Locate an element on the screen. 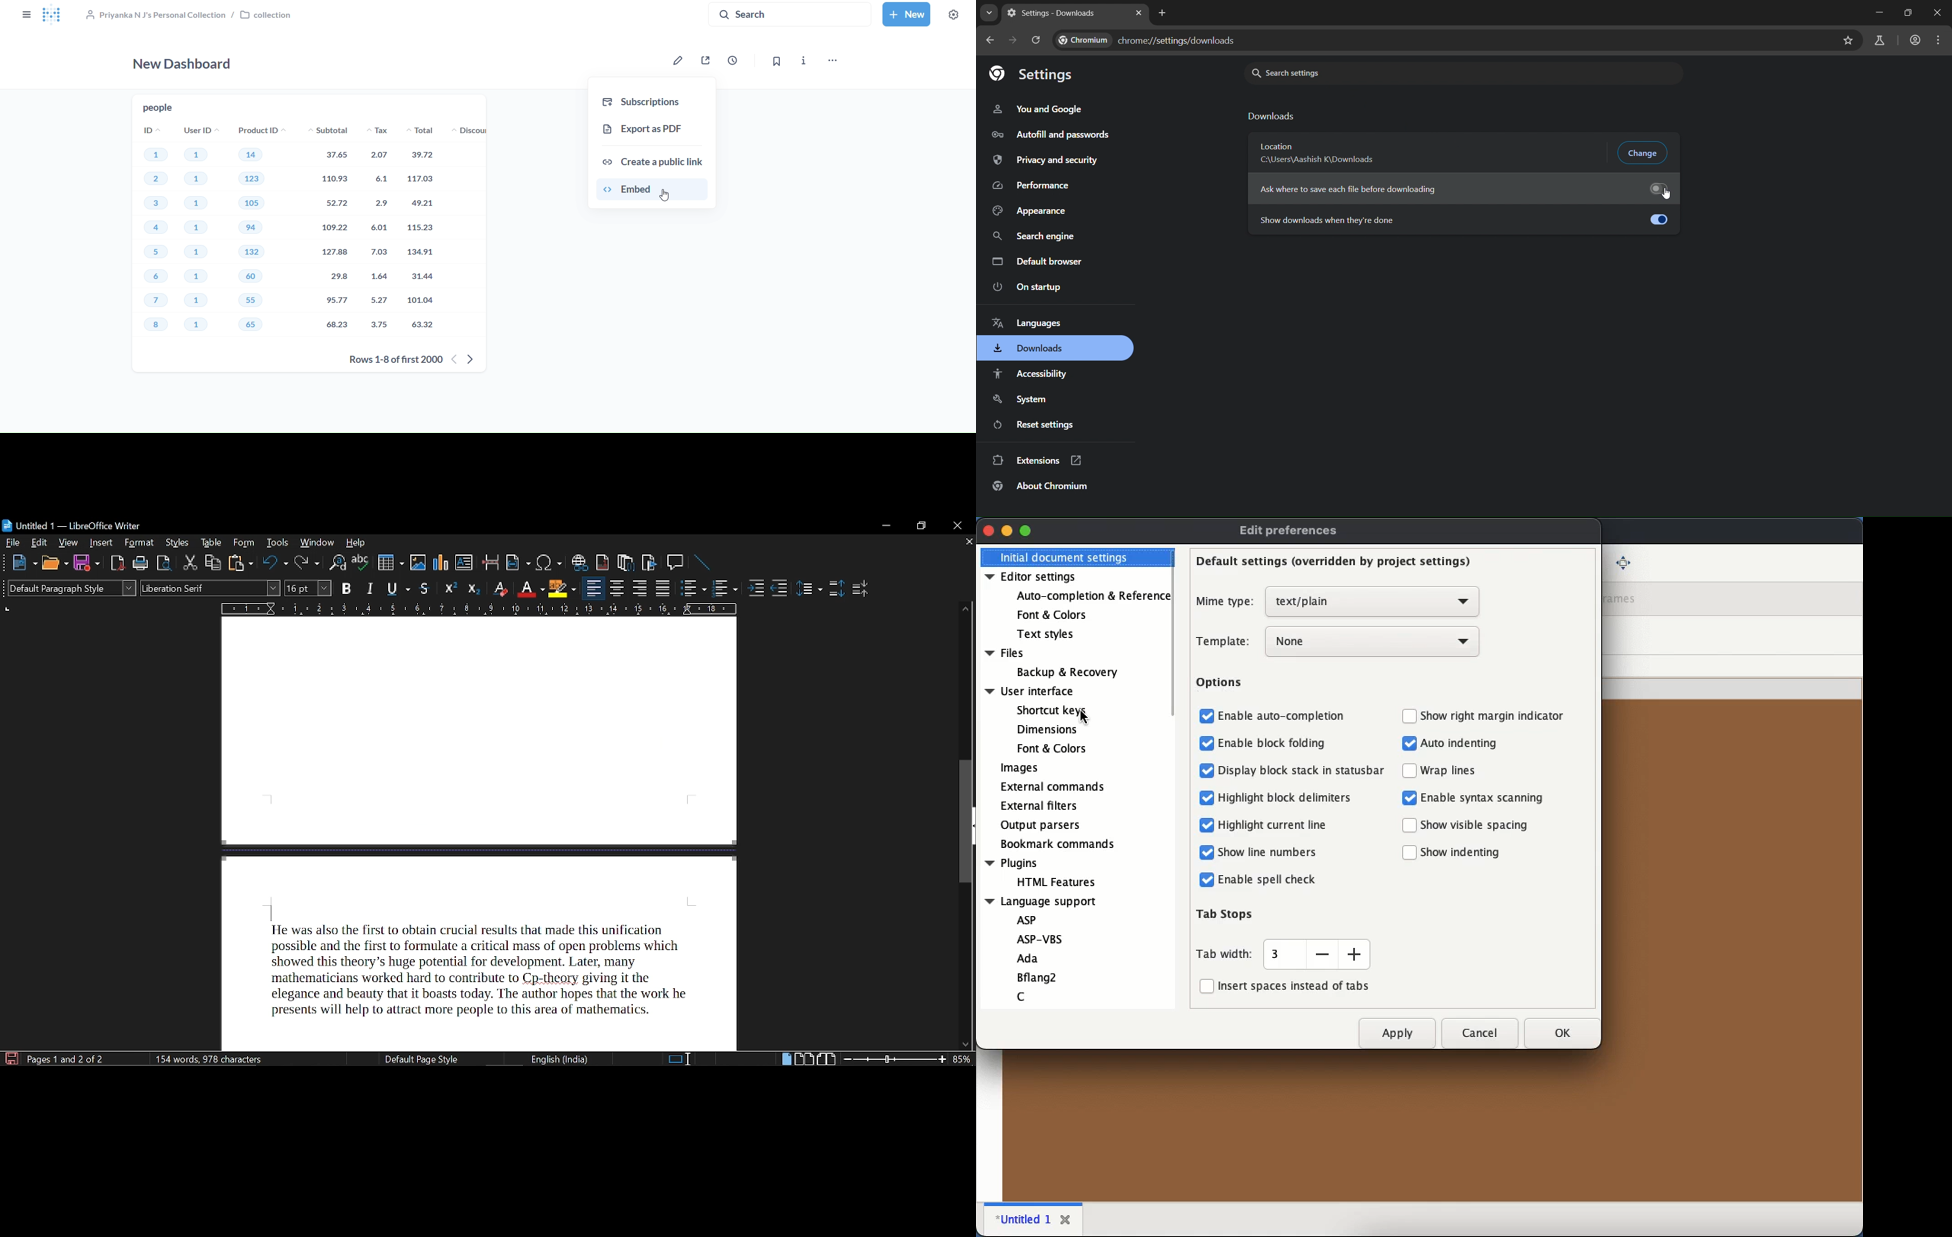 The image size is (1960, 1260). search labs is located at coordinates (1879, 40).